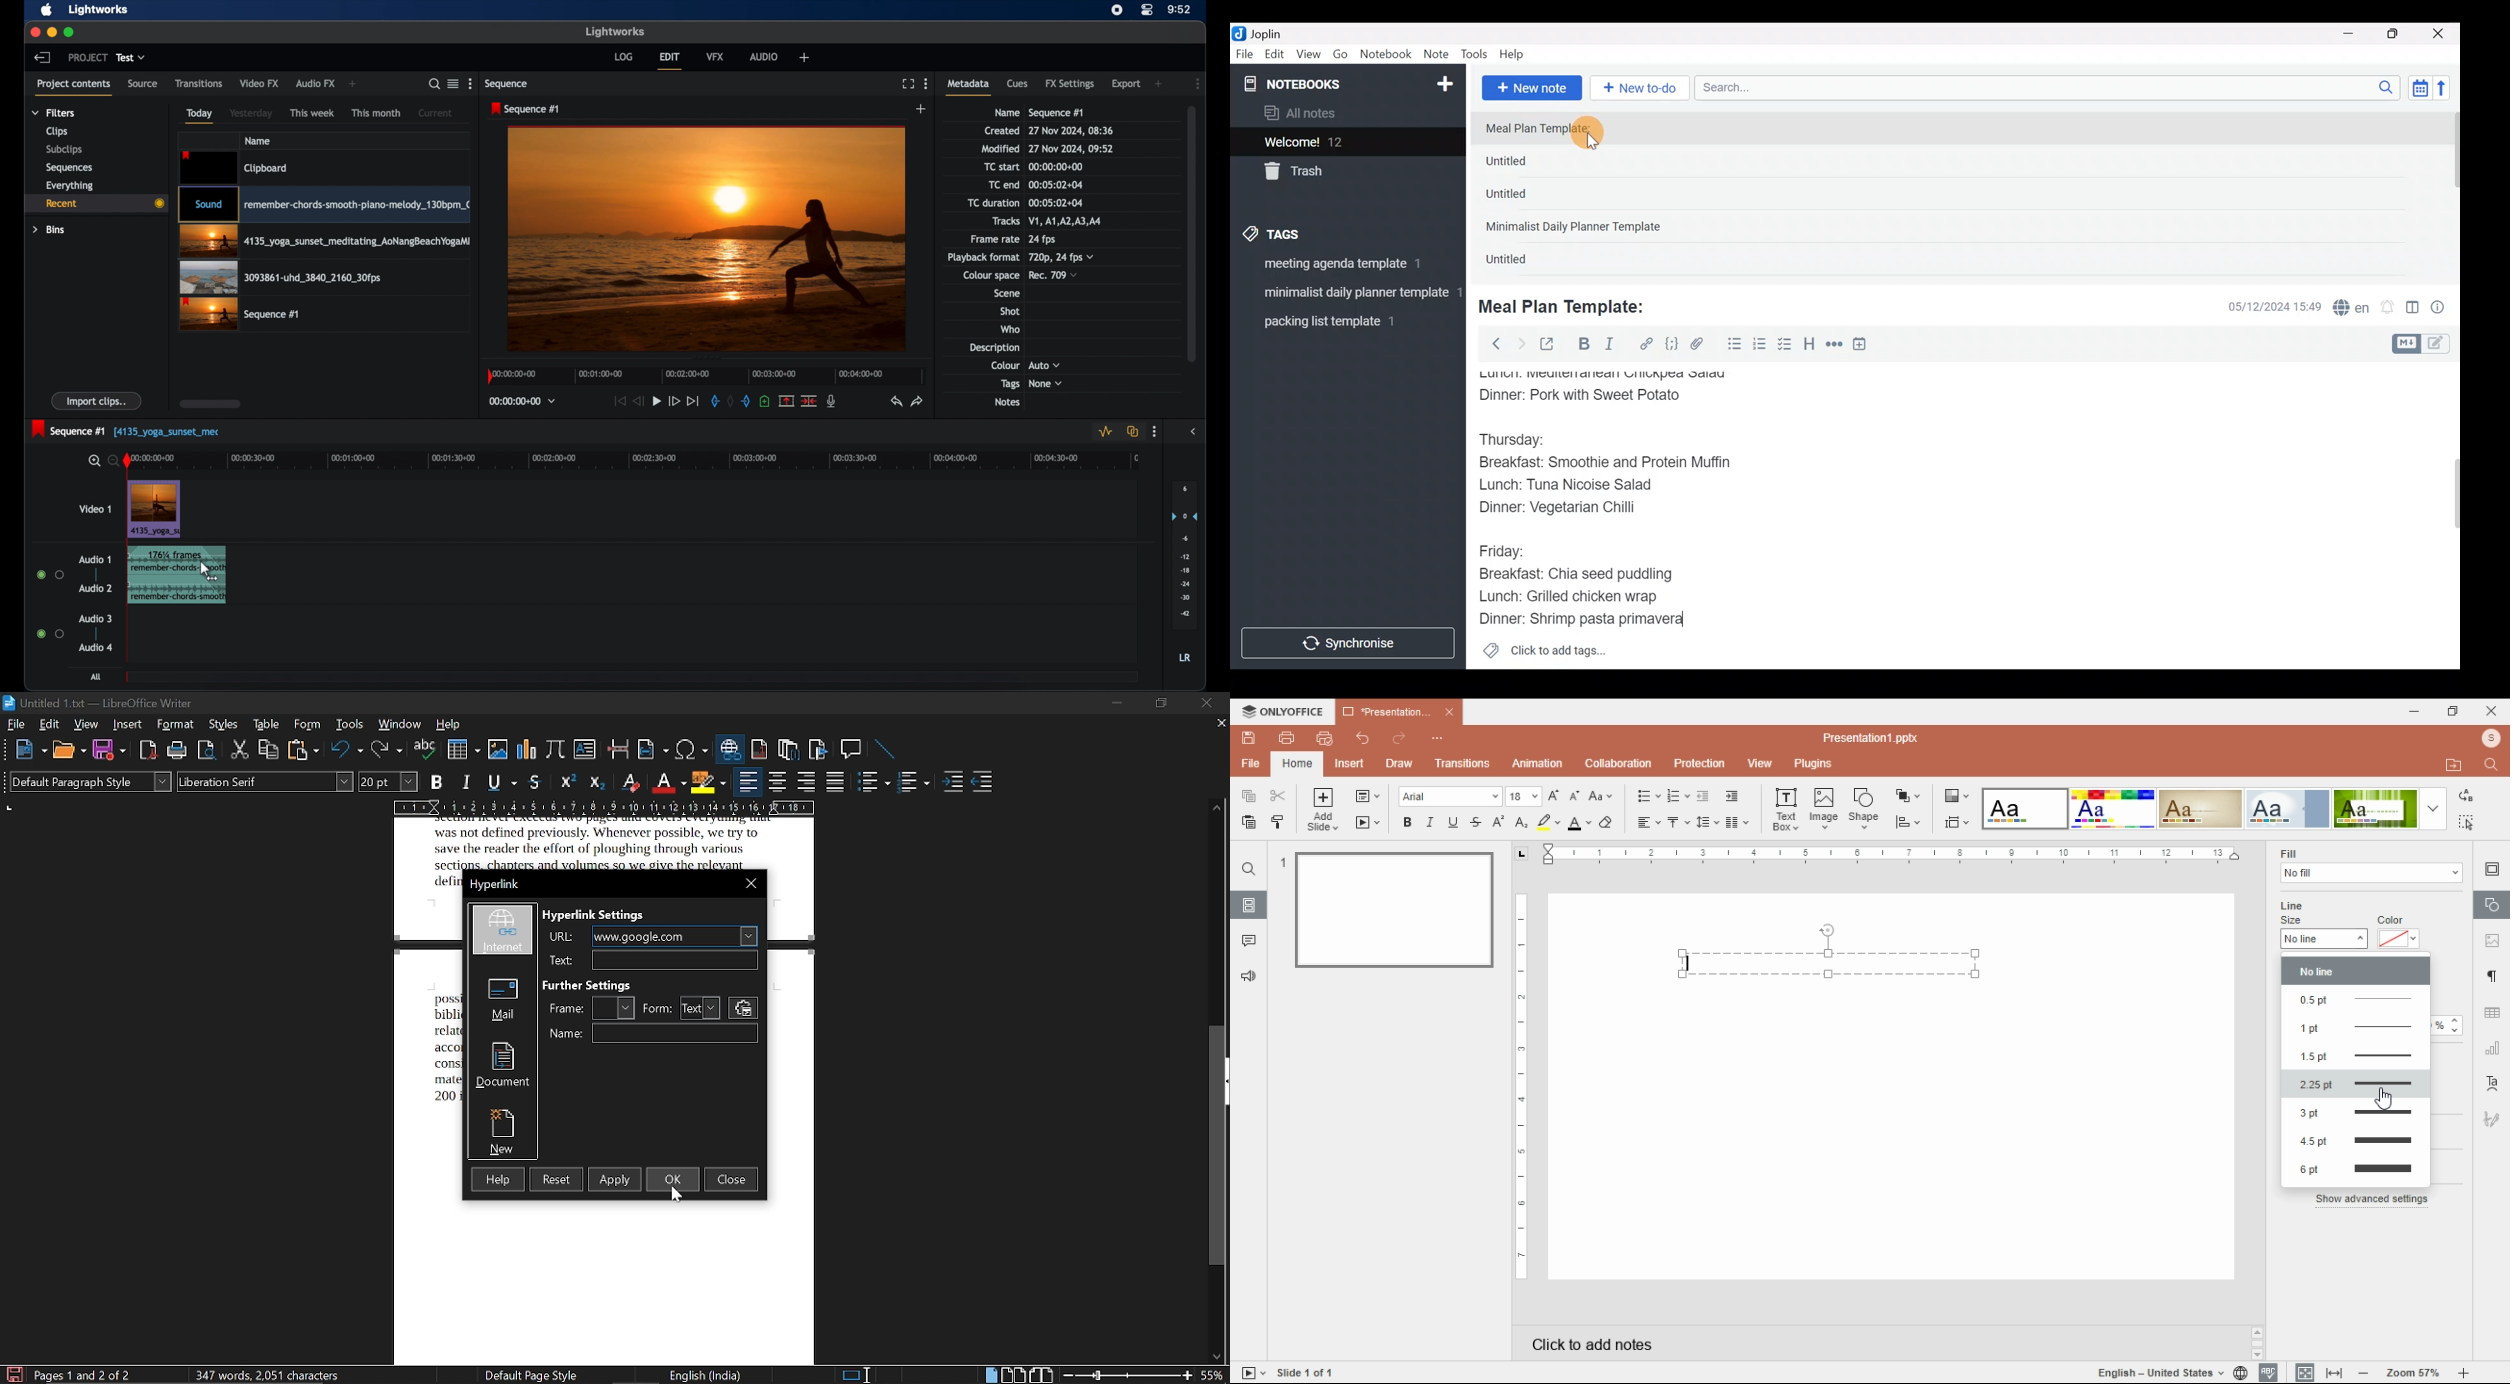 Image resolution: width=2520 pixels, height=1400 pixels. Describe the element at coordinates (1368, 823) in the screenshot. I see `start slide show` at that location.